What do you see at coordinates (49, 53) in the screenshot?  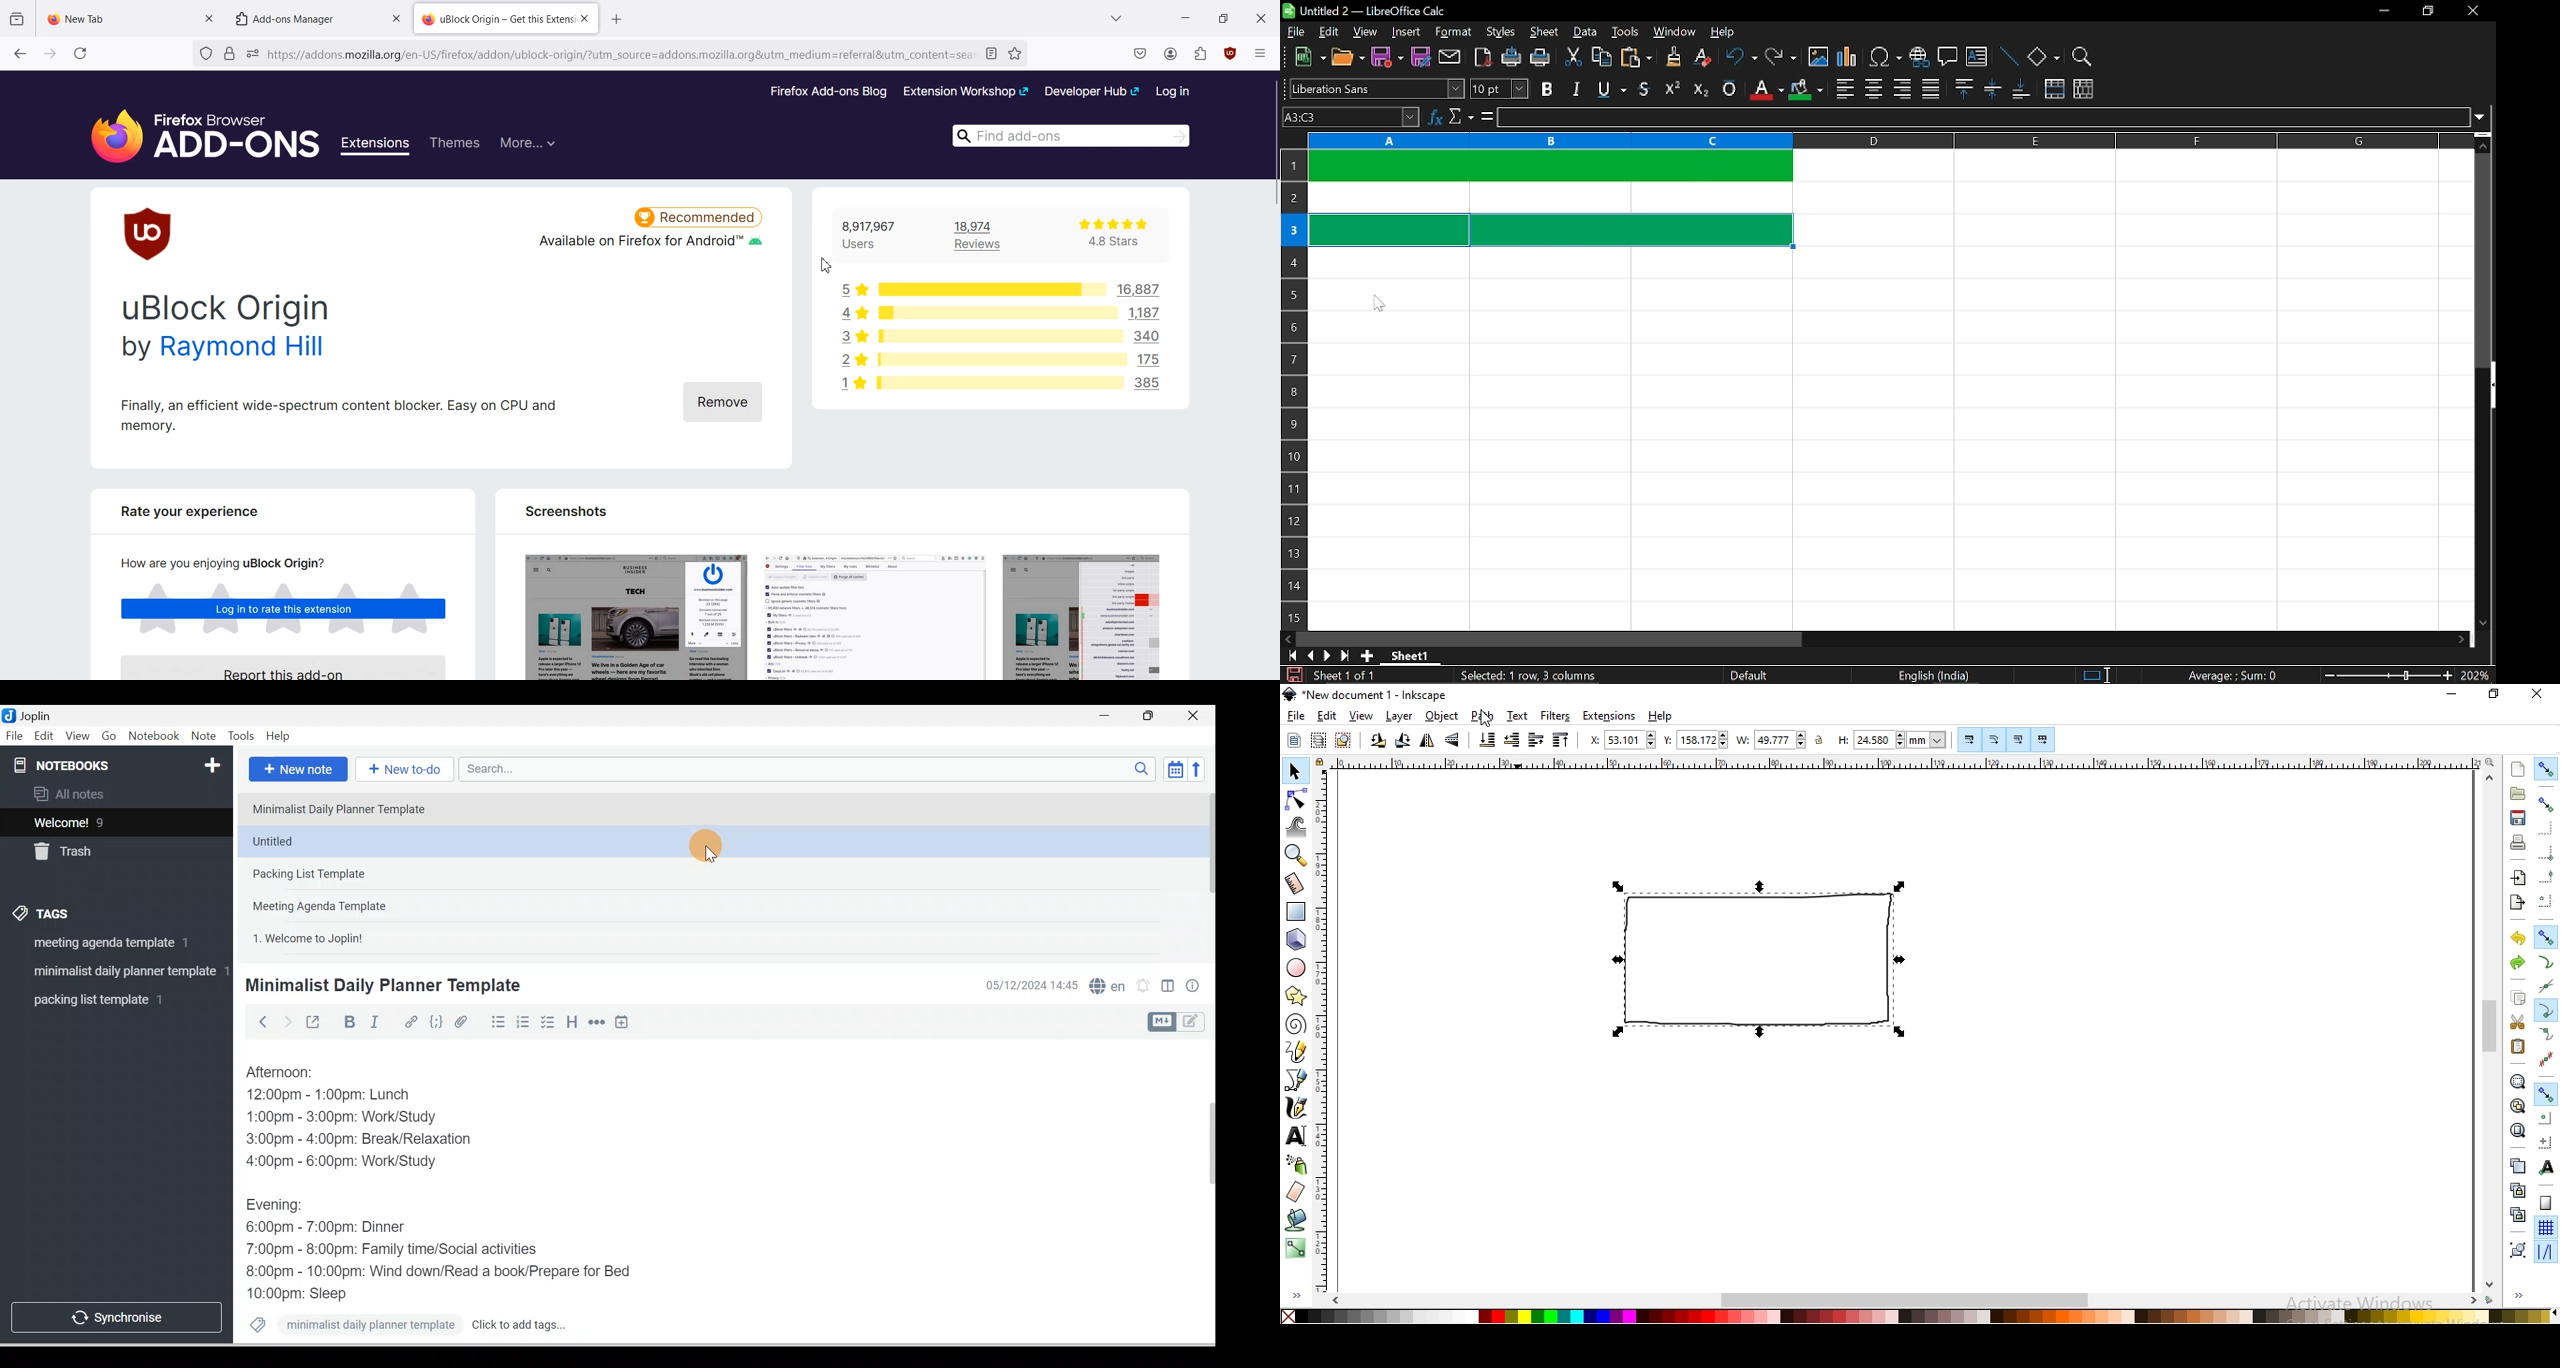 I see `Go forward to one page` at bounding box center [49, 53].